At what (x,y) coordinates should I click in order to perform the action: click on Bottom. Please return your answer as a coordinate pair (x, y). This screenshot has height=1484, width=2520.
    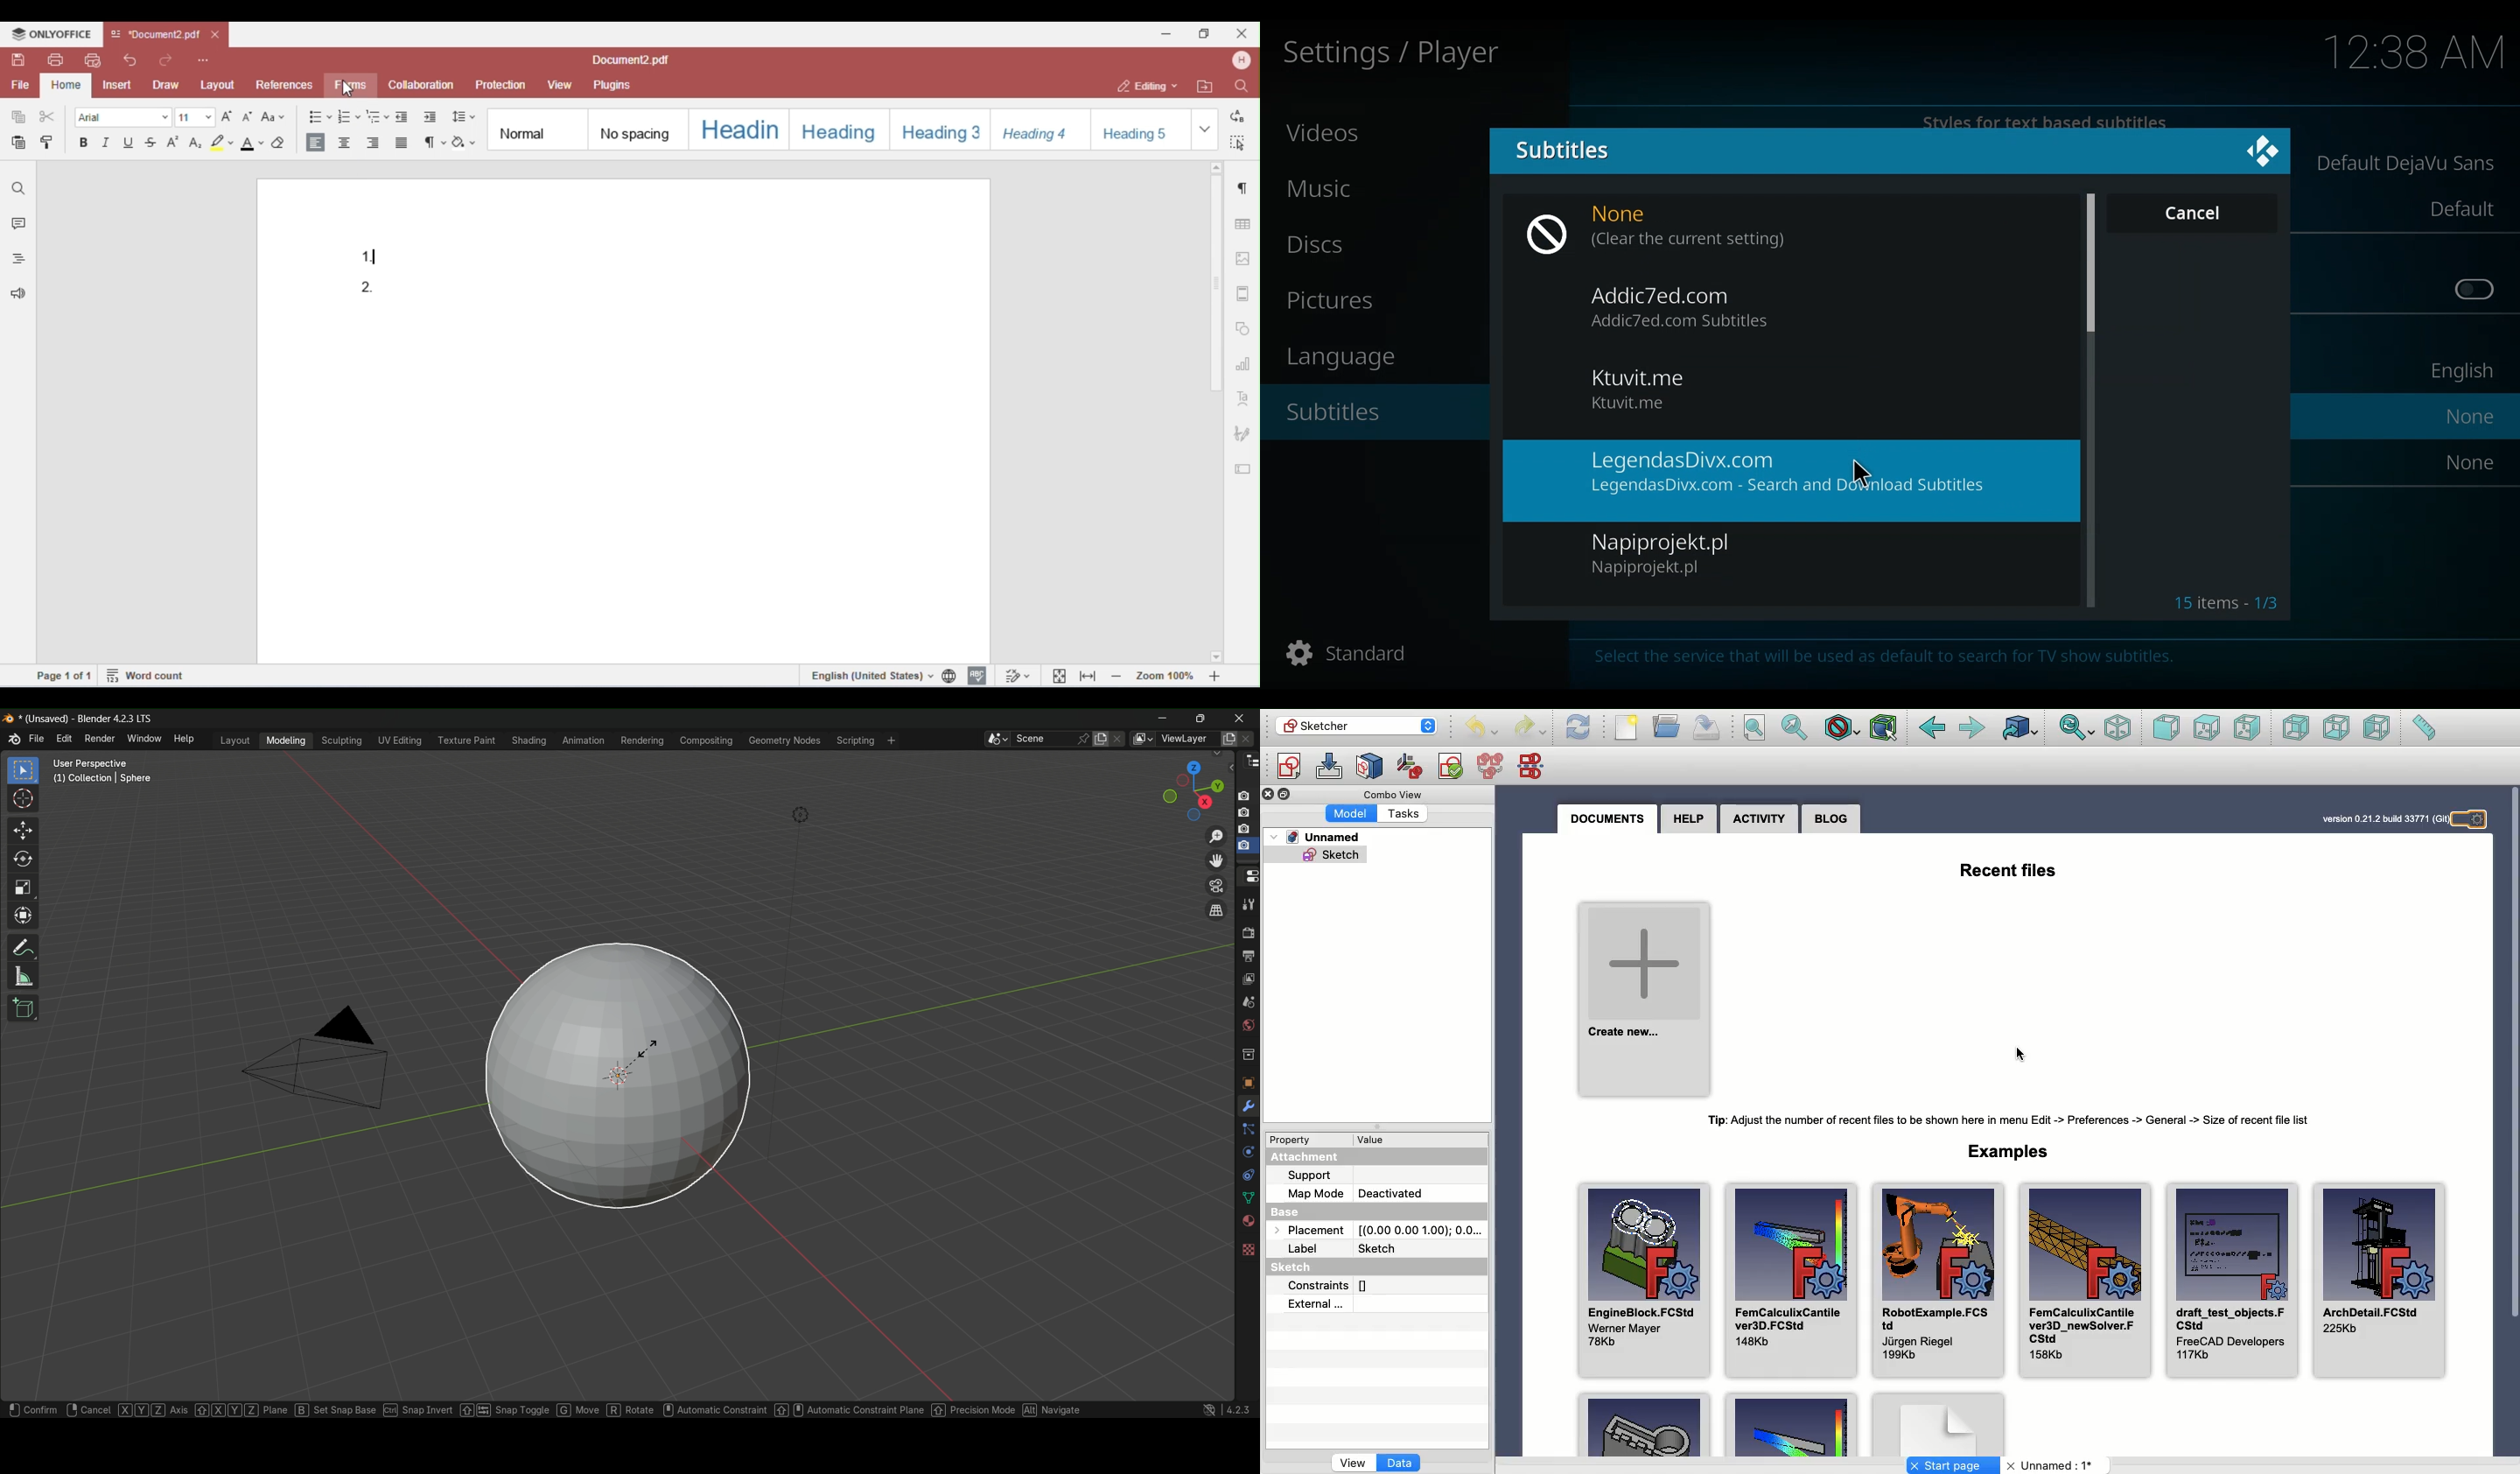
    Looking at the image, I should click on (2337, 728).